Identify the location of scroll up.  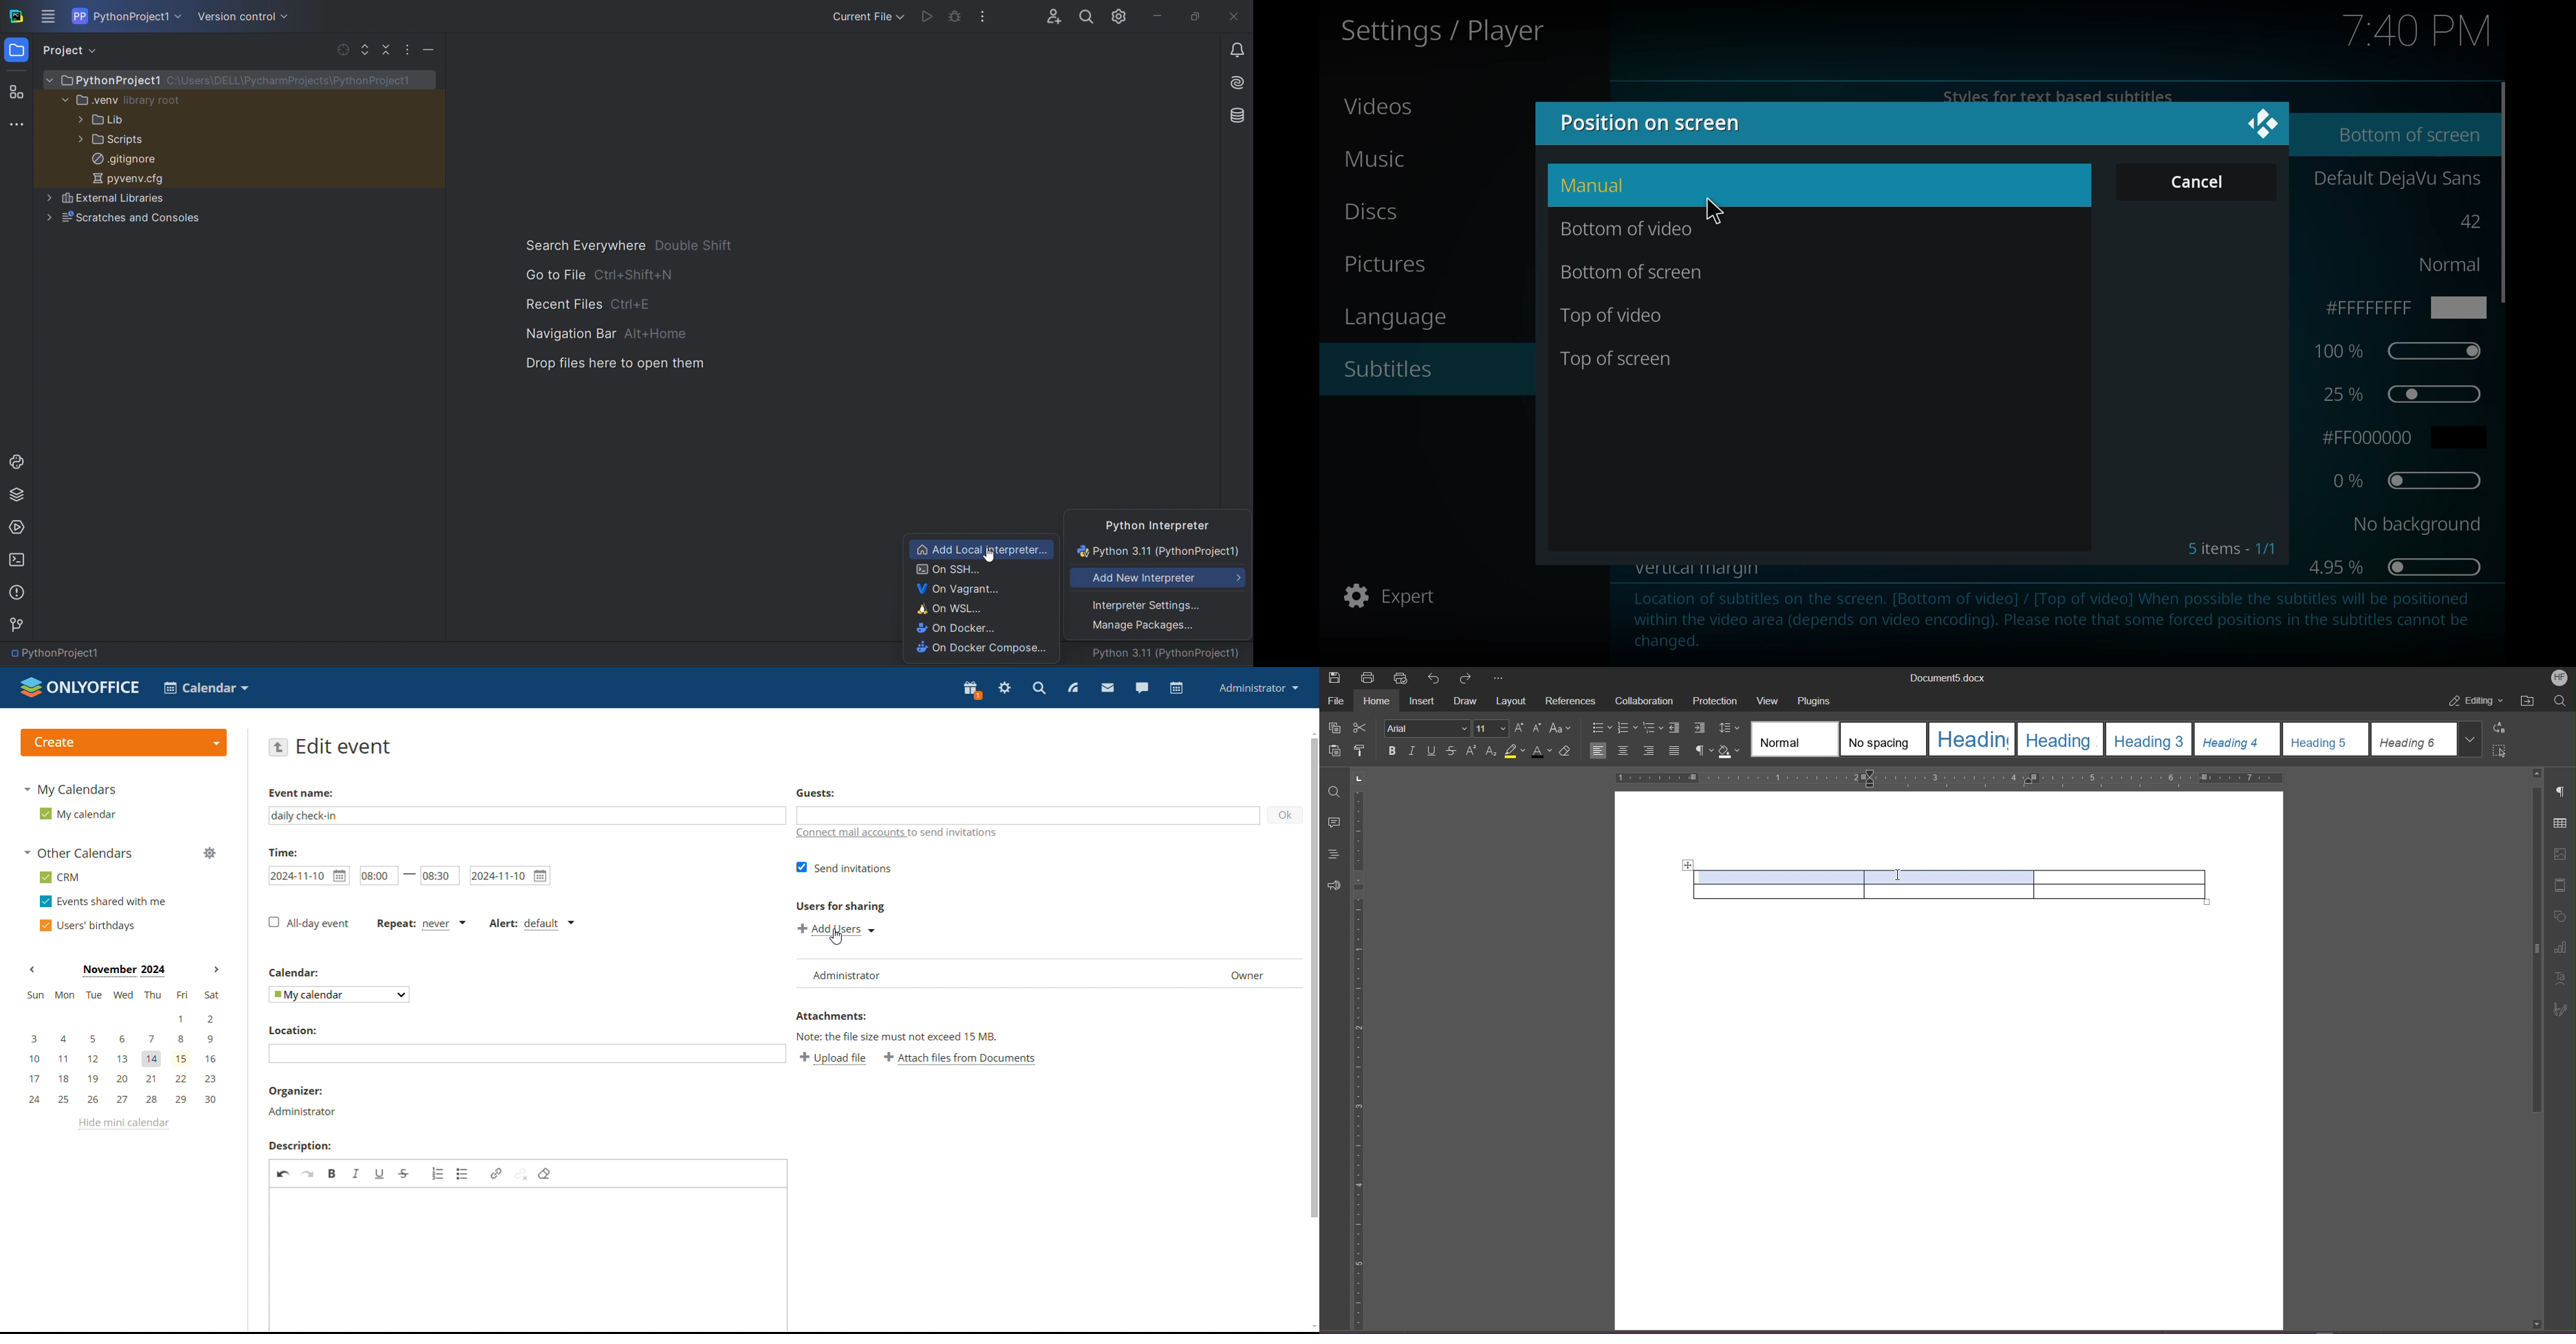
(1311, 732).